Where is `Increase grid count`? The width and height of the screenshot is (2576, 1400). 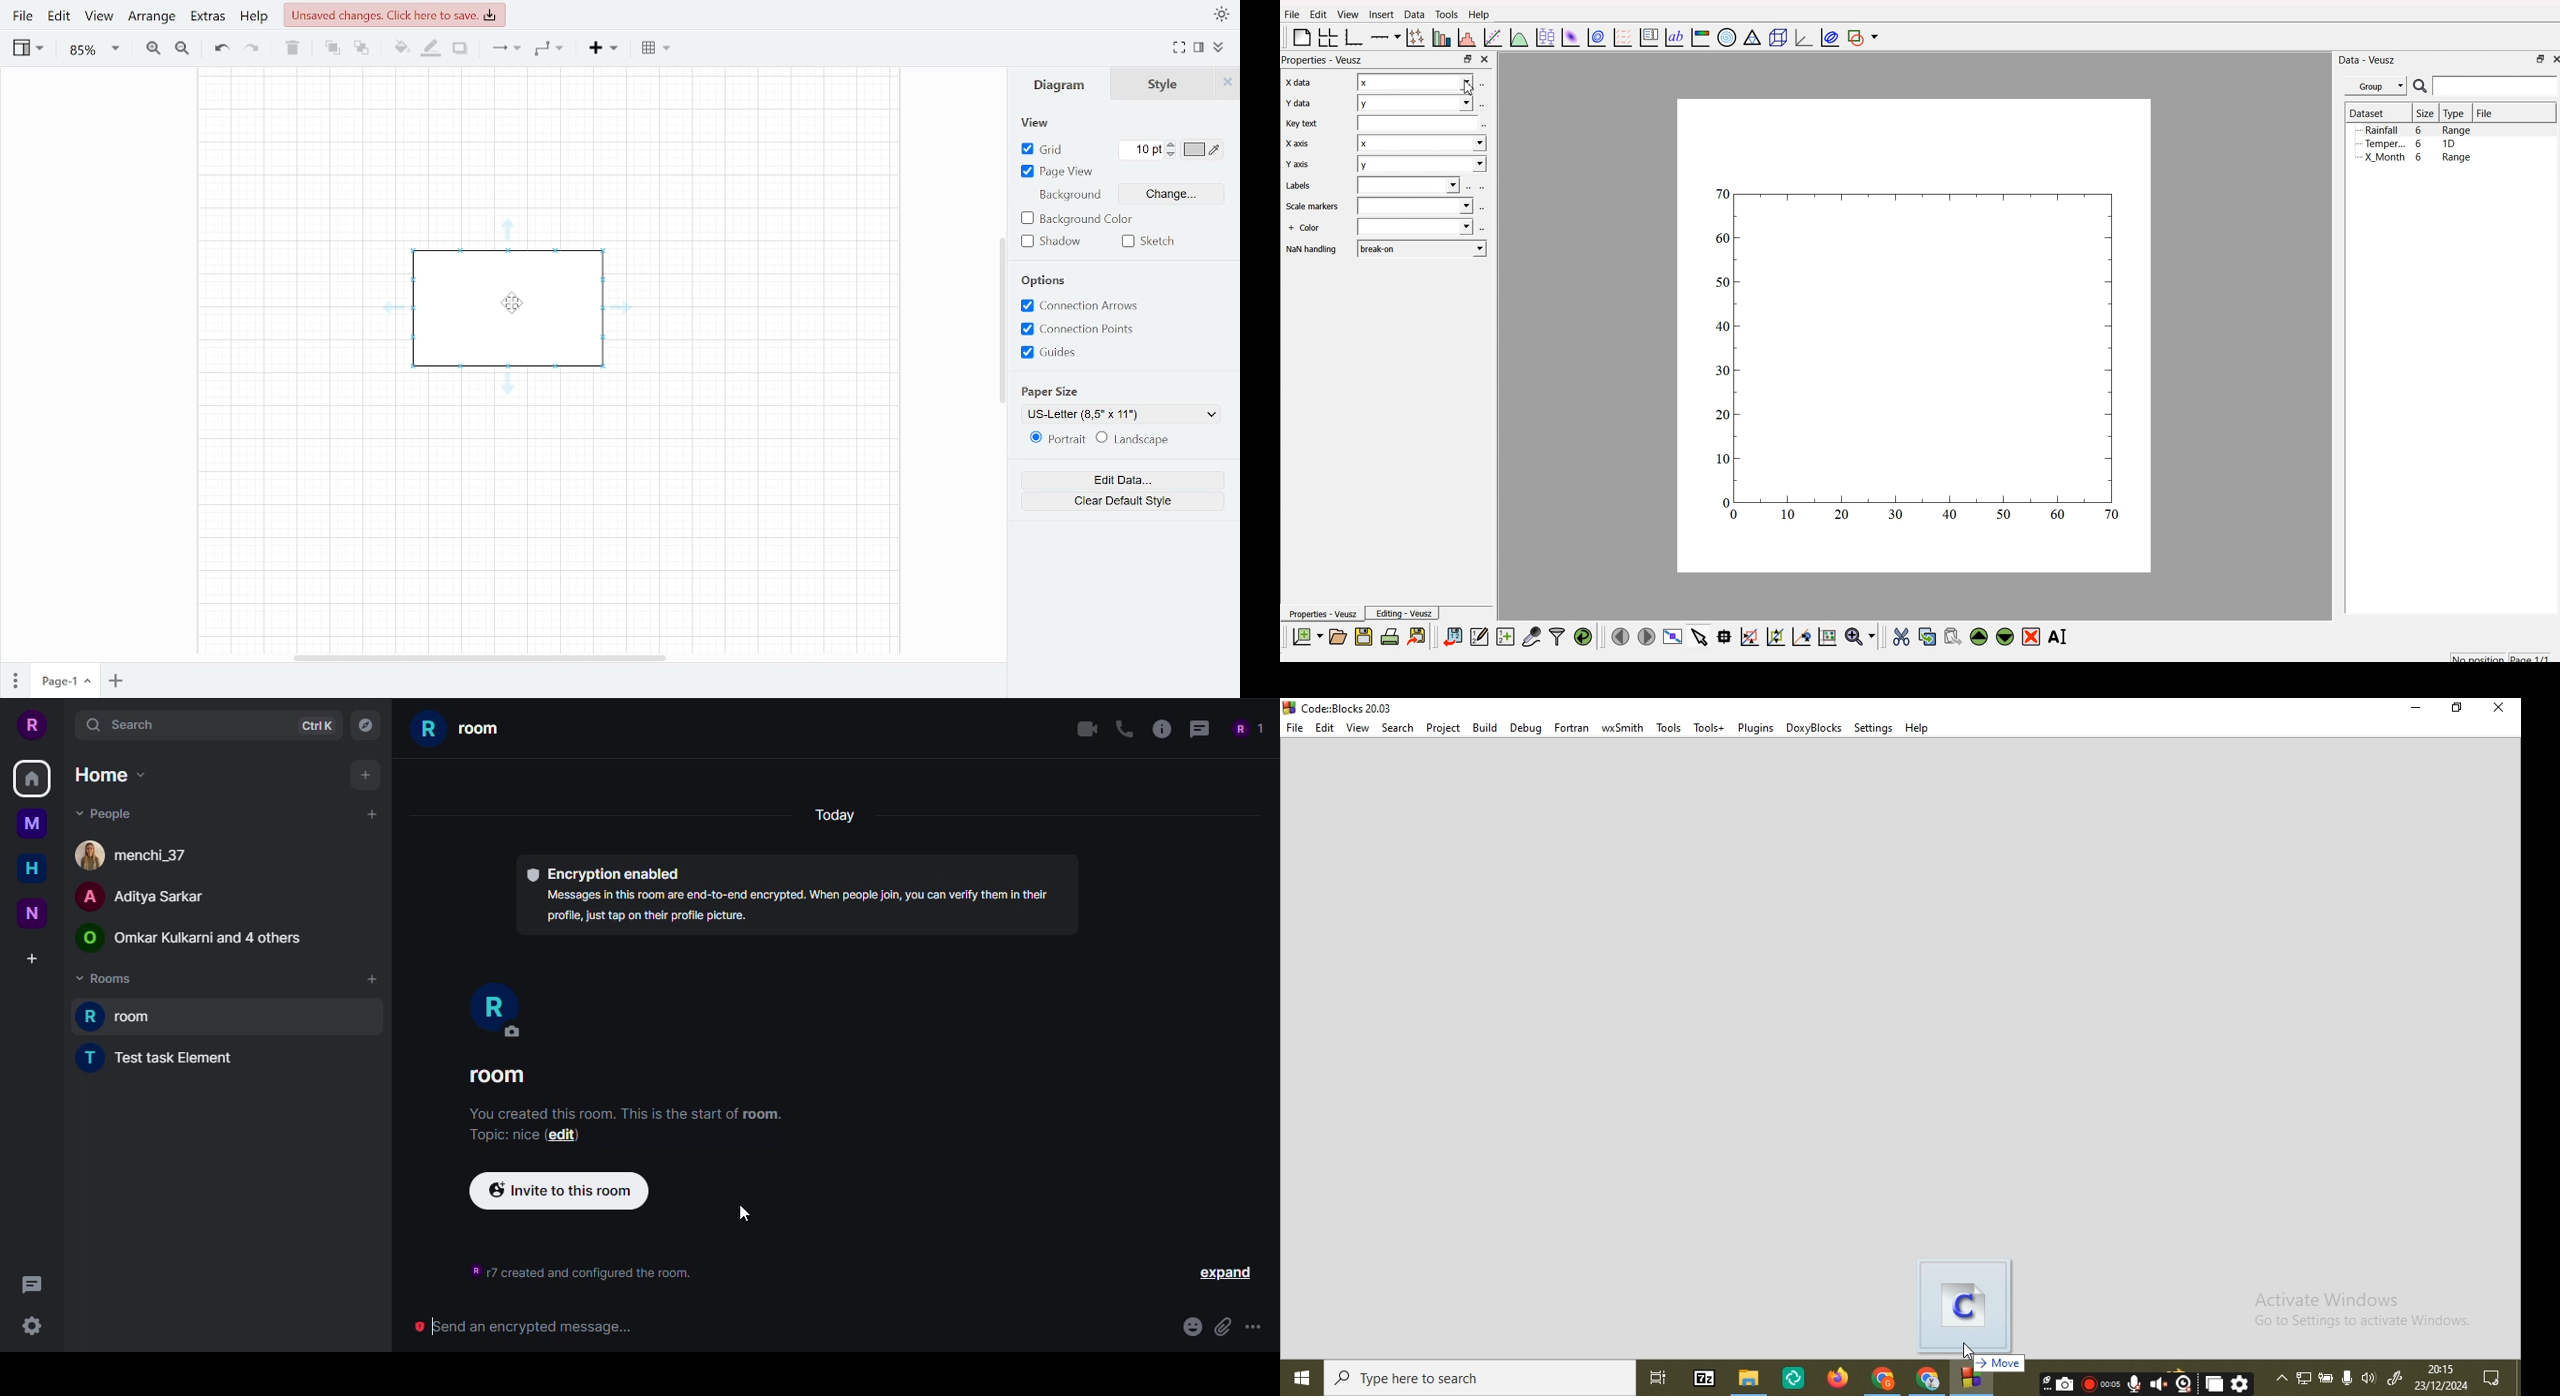 Increase grid count is located at coordinates (1173, 144).